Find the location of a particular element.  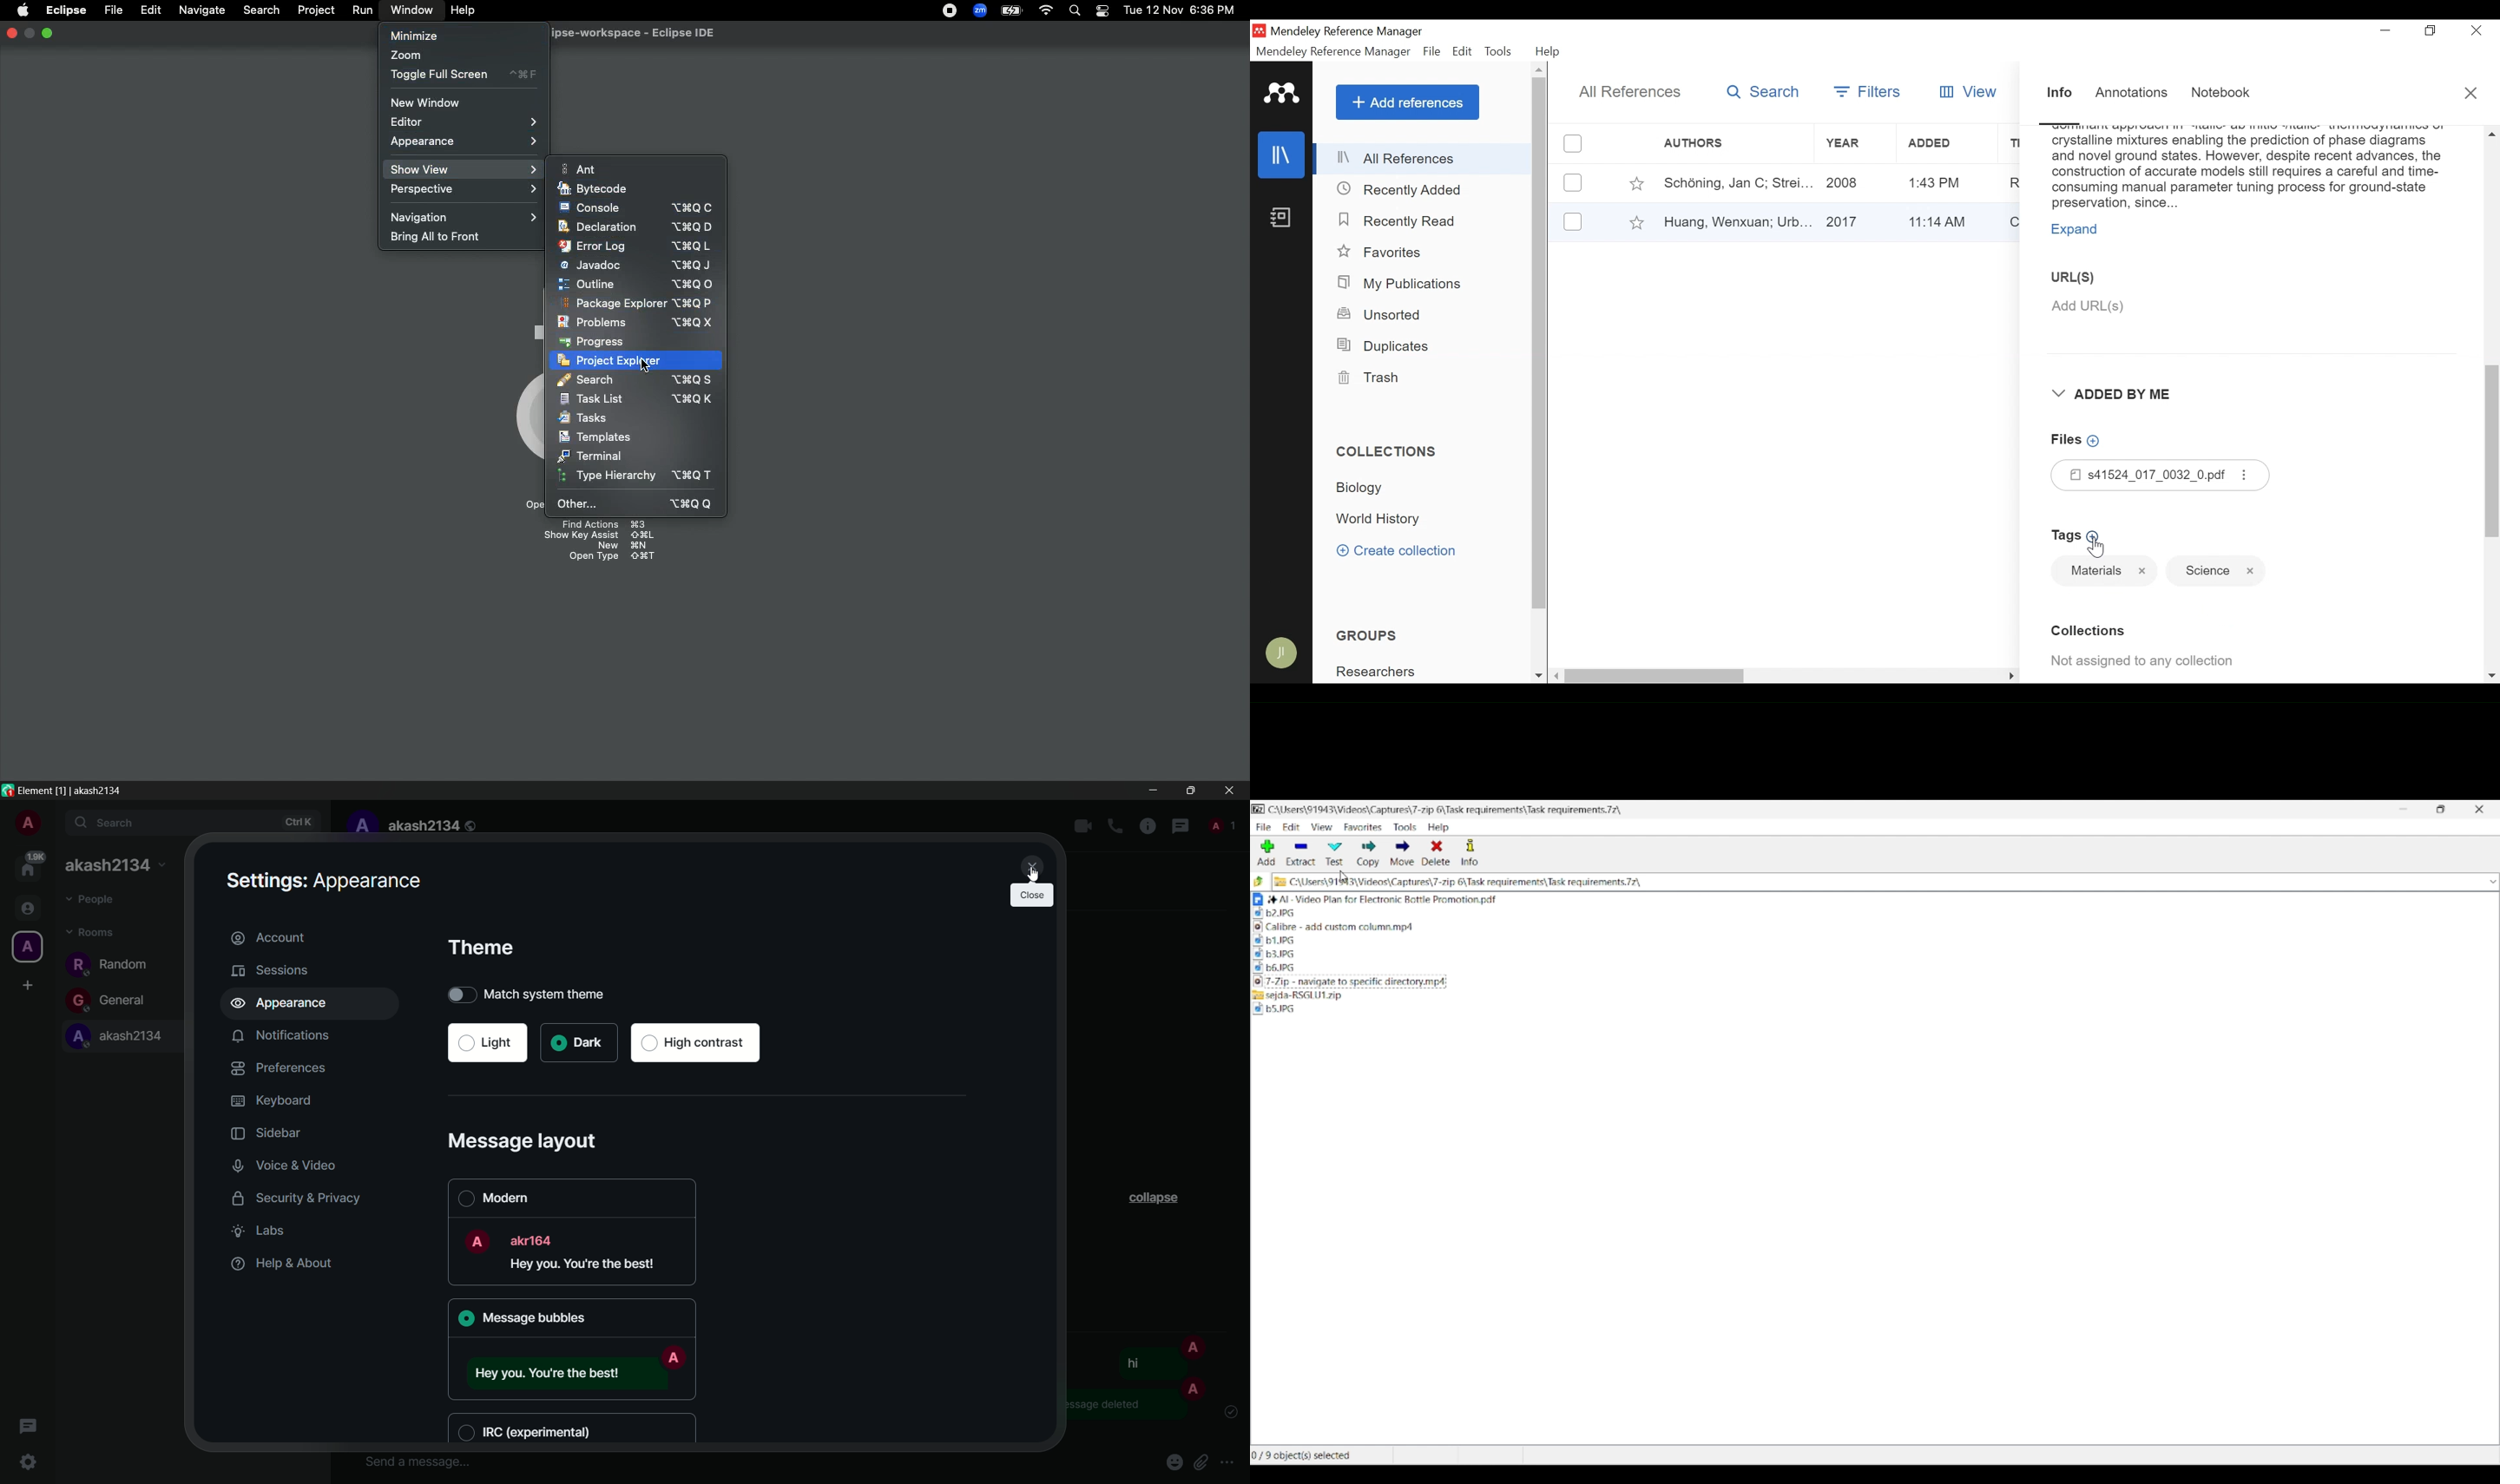

keyboard is located at coordinates (271, 1101).